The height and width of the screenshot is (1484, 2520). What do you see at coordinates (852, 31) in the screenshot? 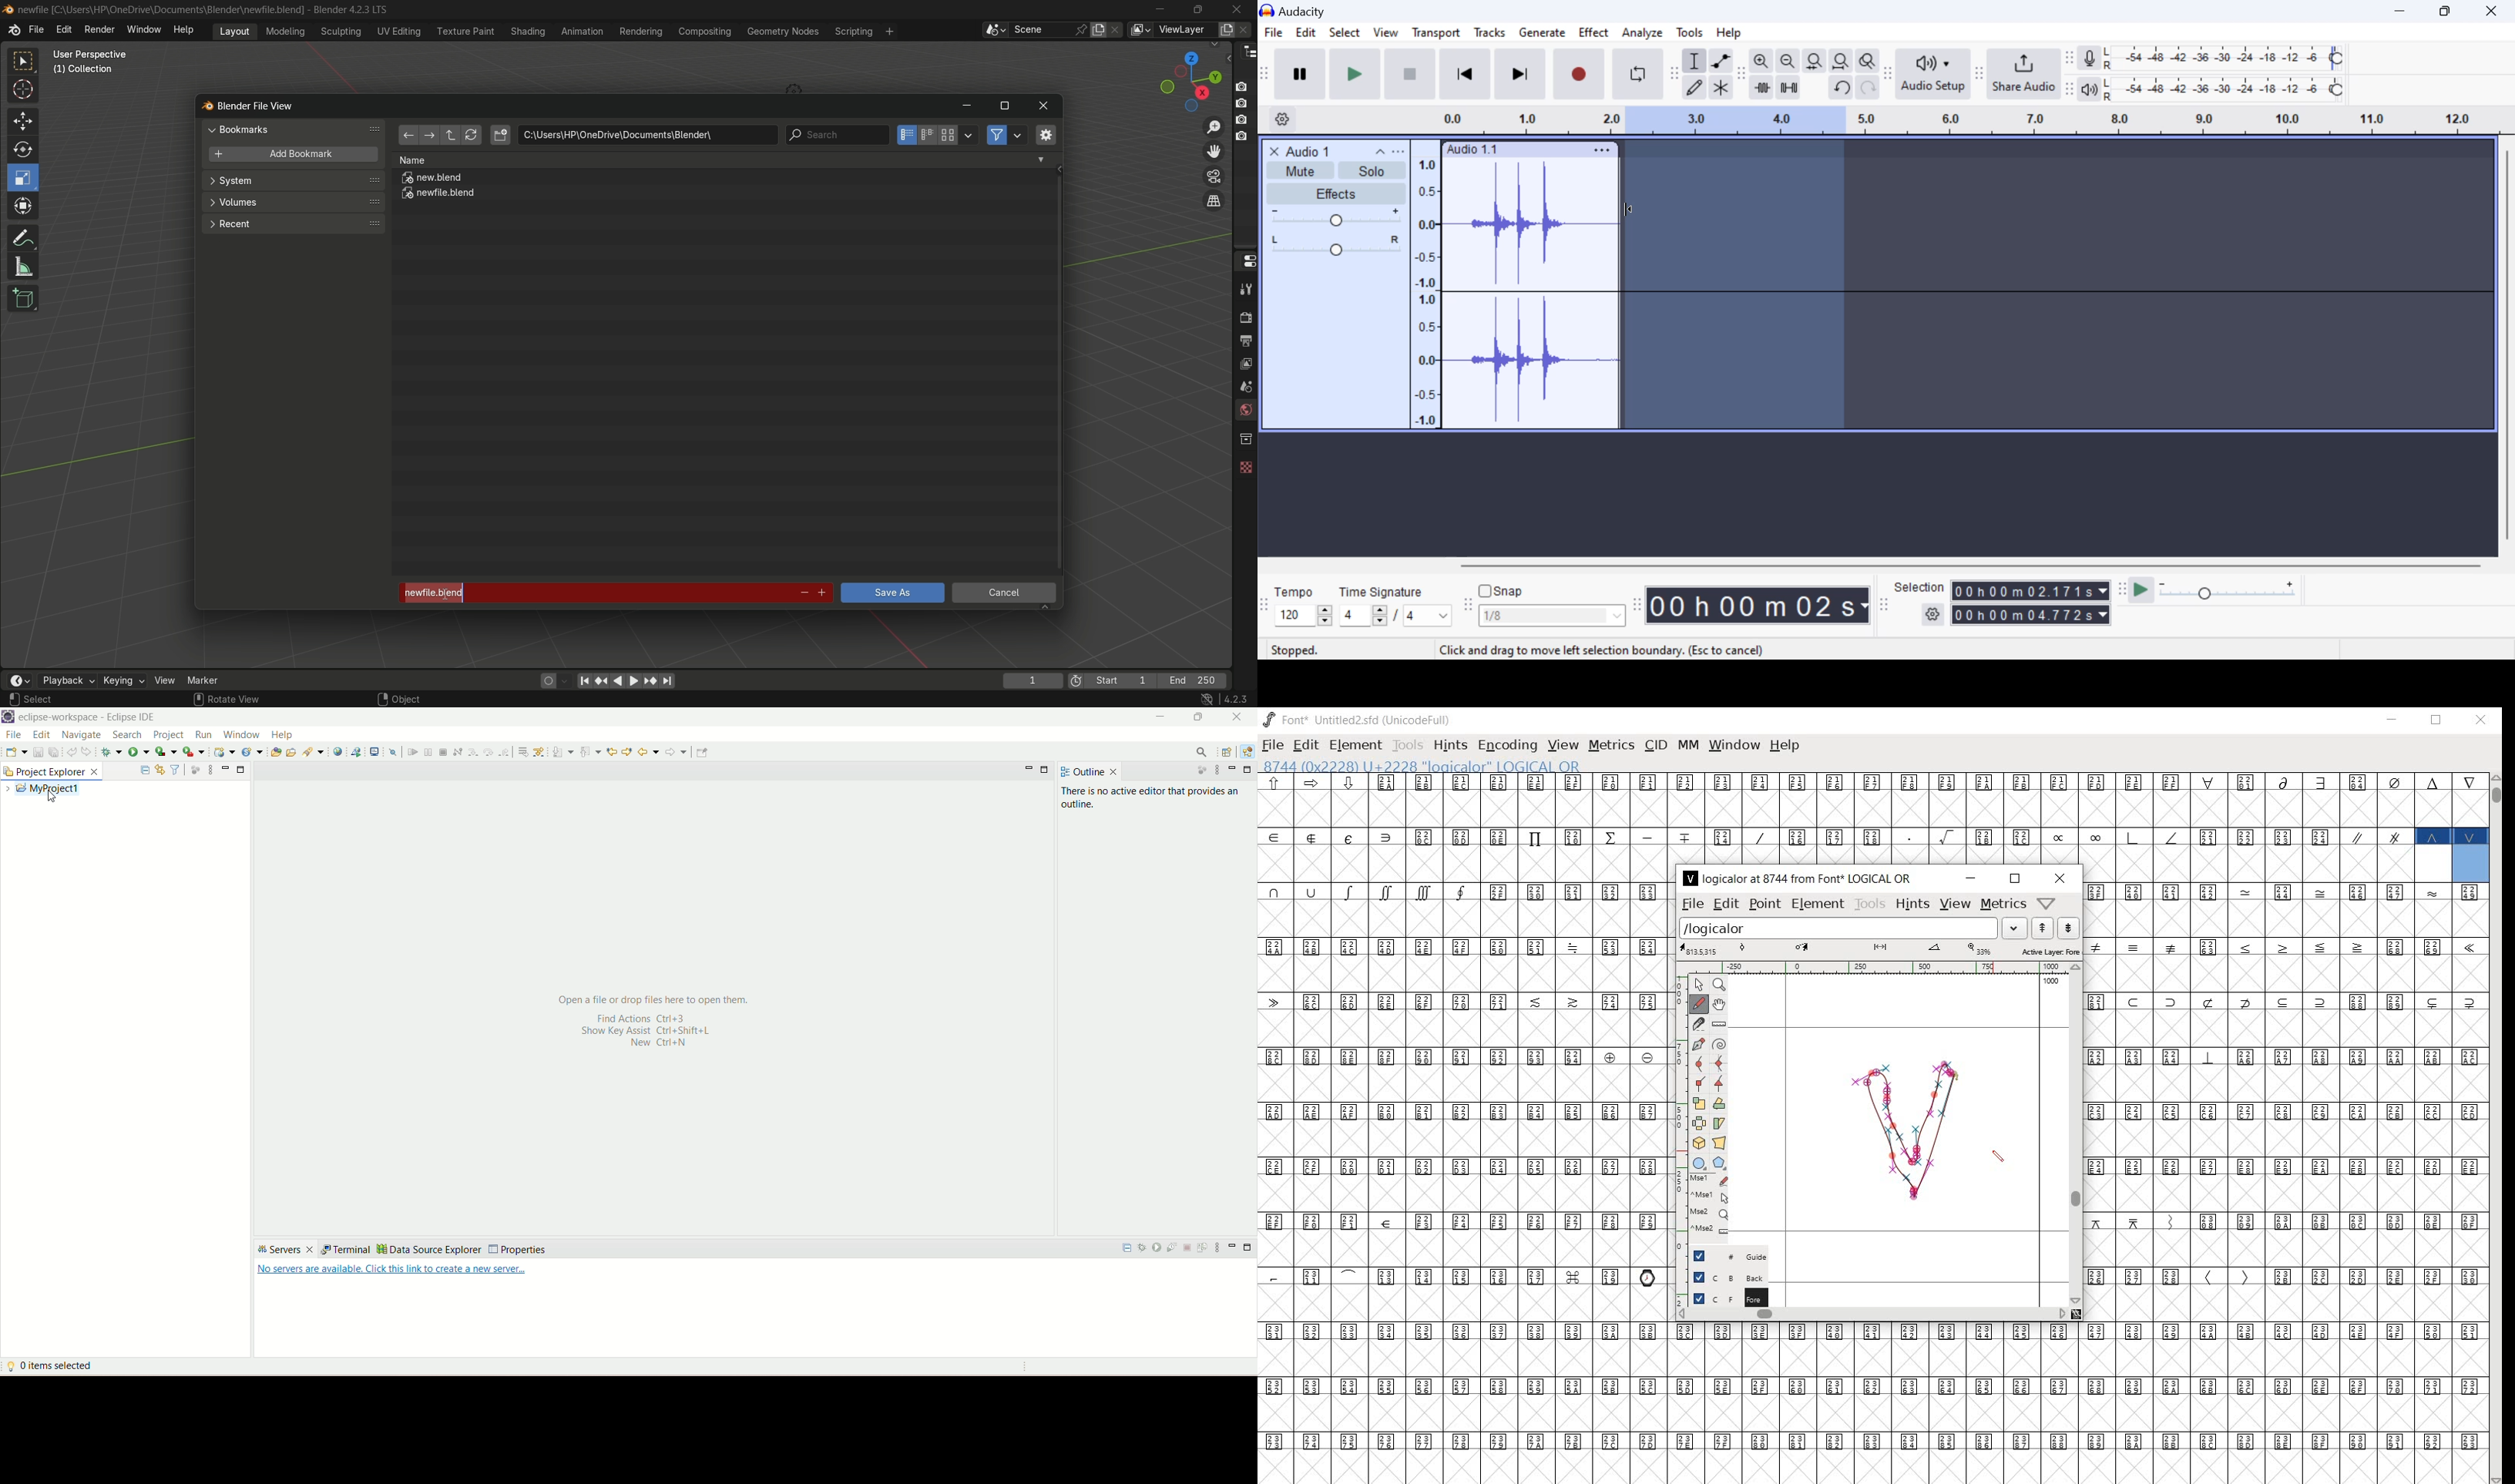
I see `scripting menu` at bounding box center [852, 31].